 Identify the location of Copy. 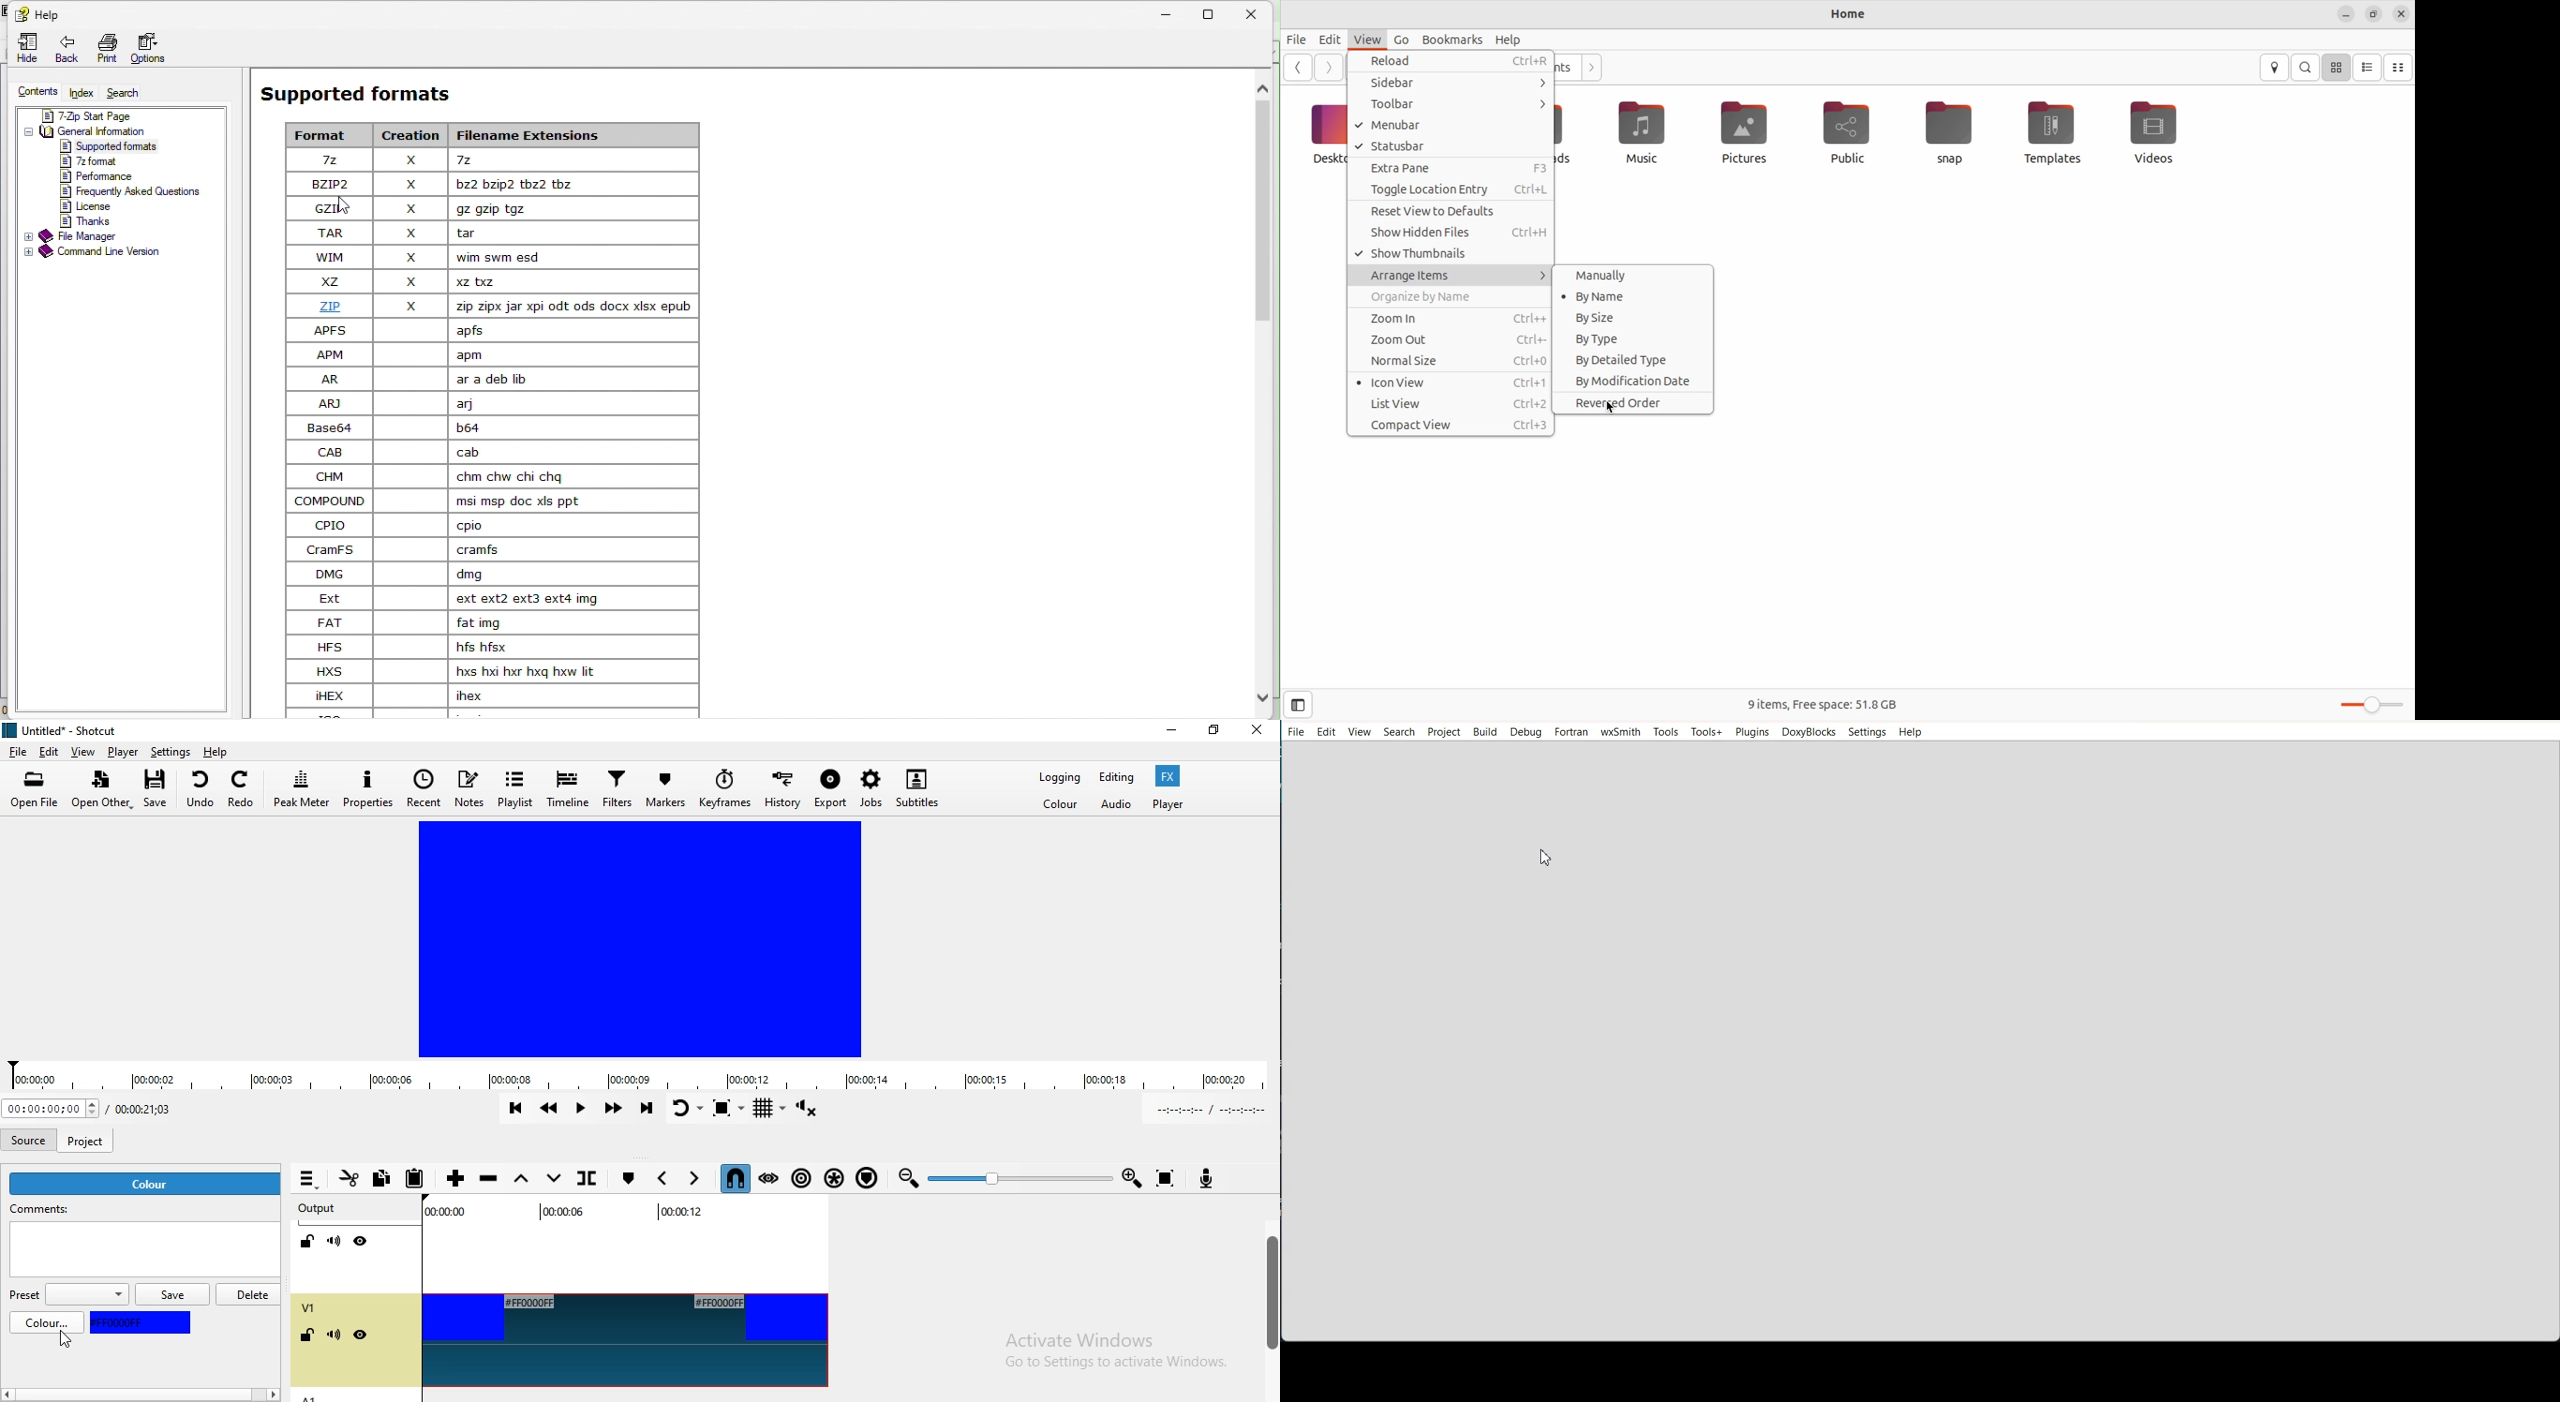
(385, 1177).